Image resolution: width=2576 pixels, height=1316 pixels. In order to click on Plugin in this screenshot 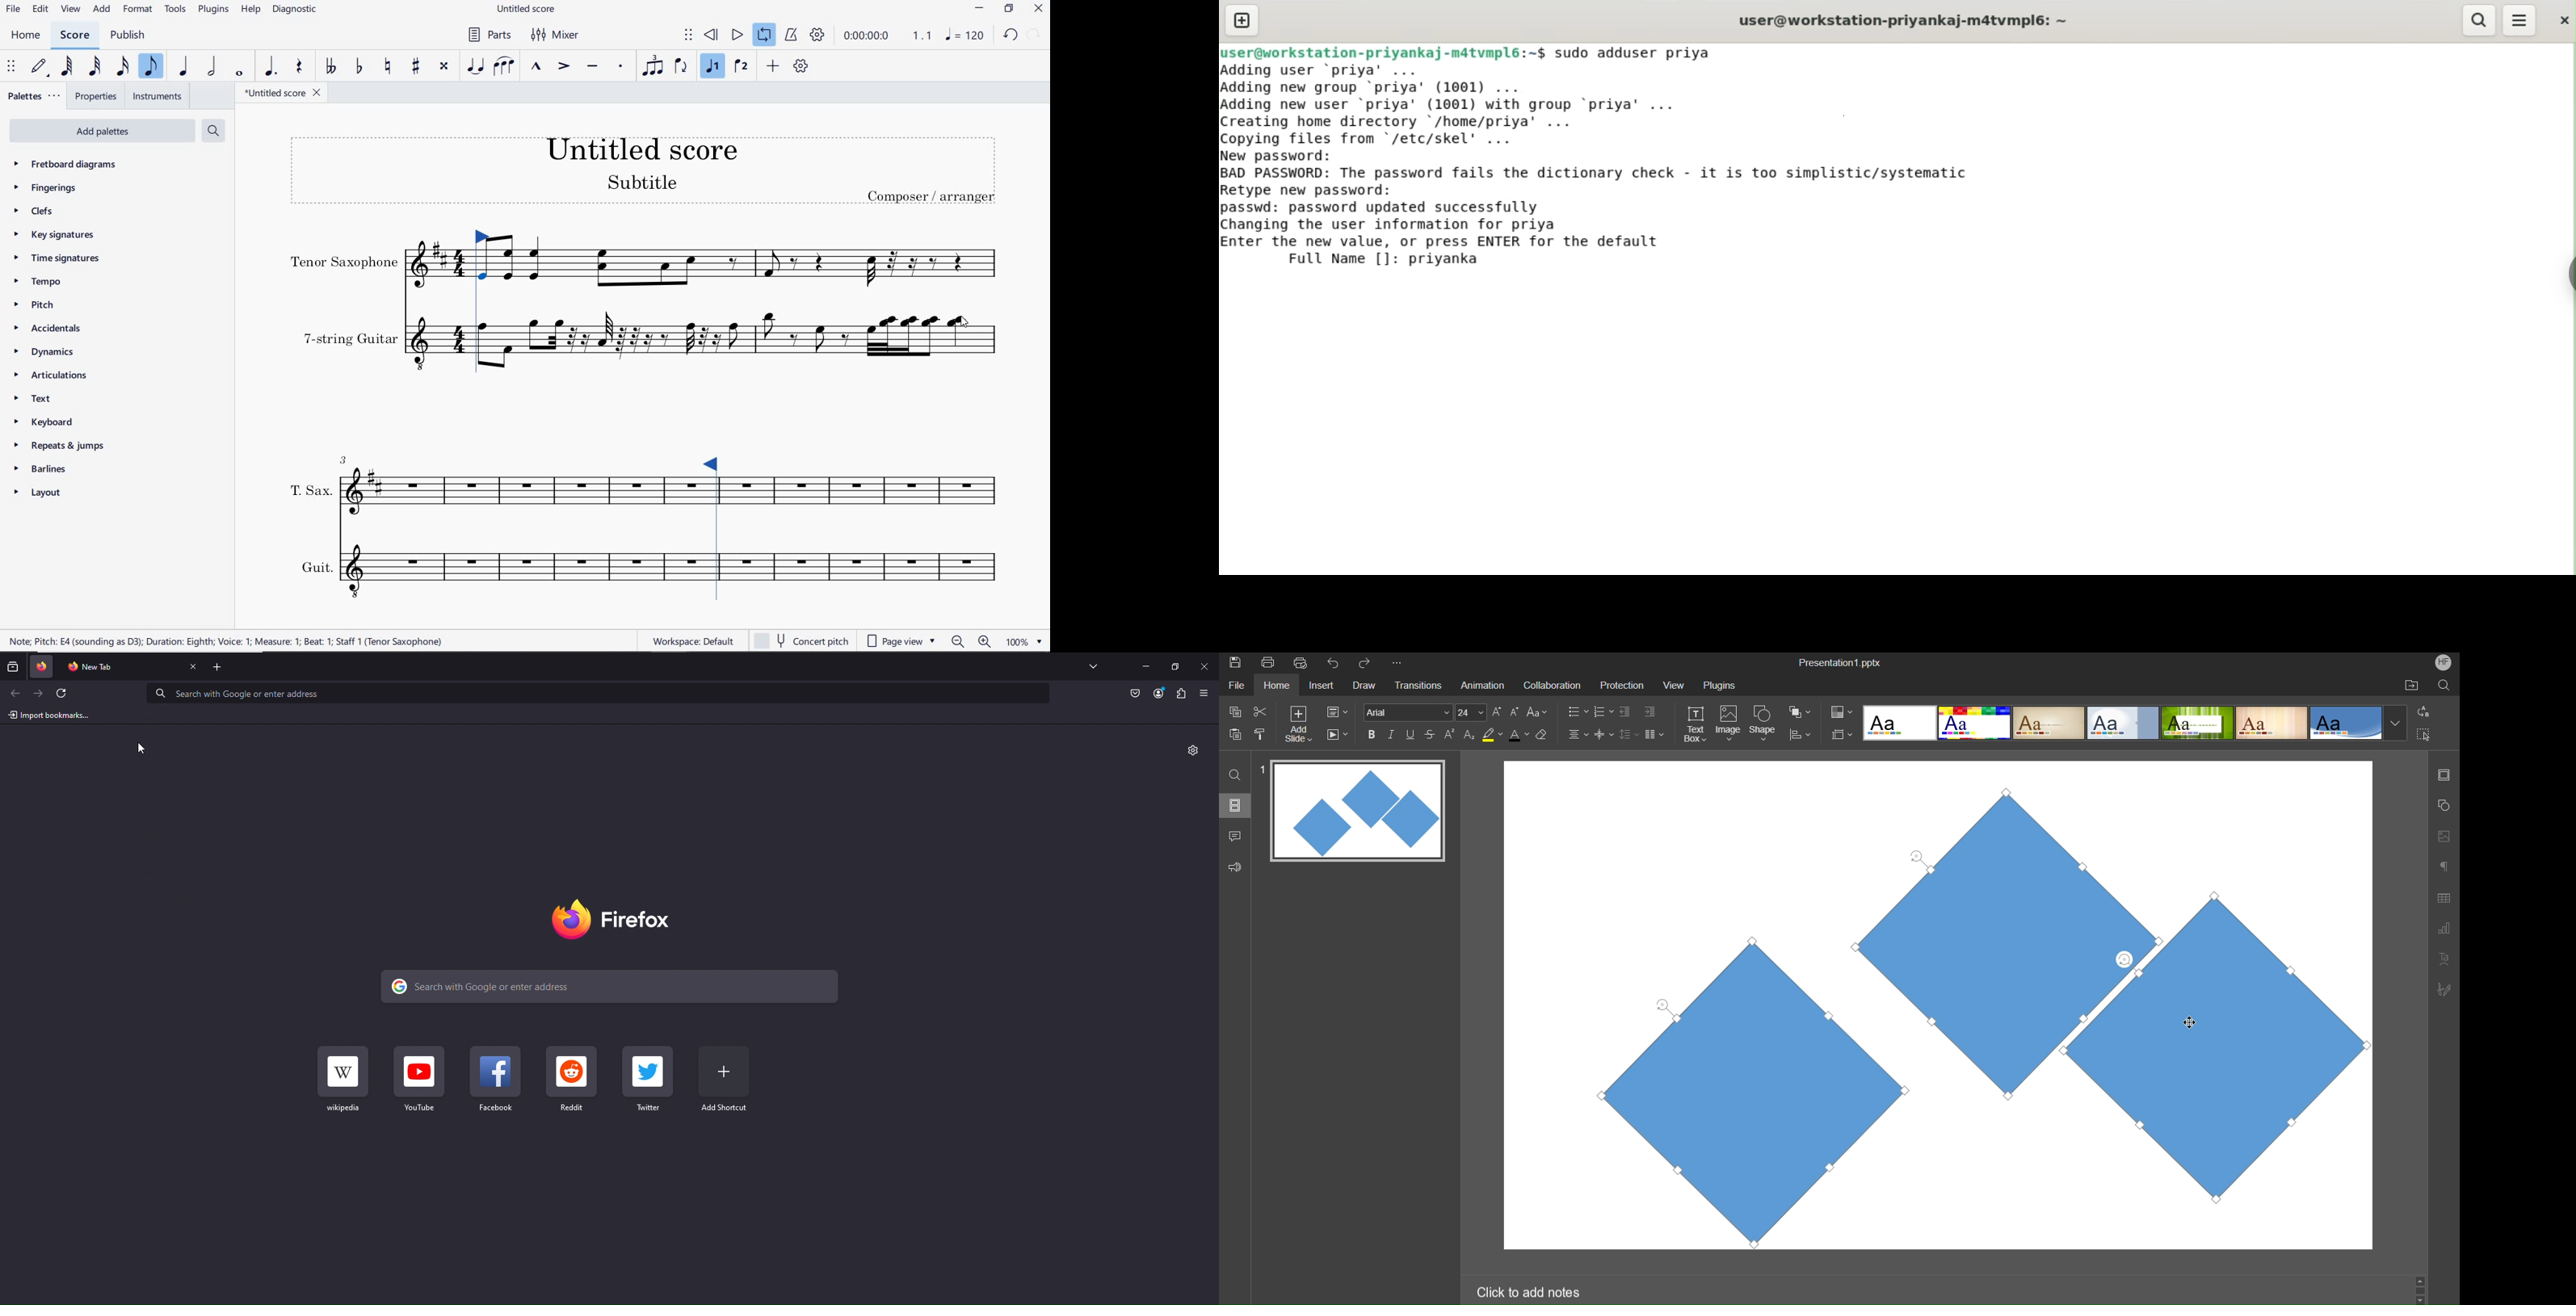, I will do `click(1183, 694)`.